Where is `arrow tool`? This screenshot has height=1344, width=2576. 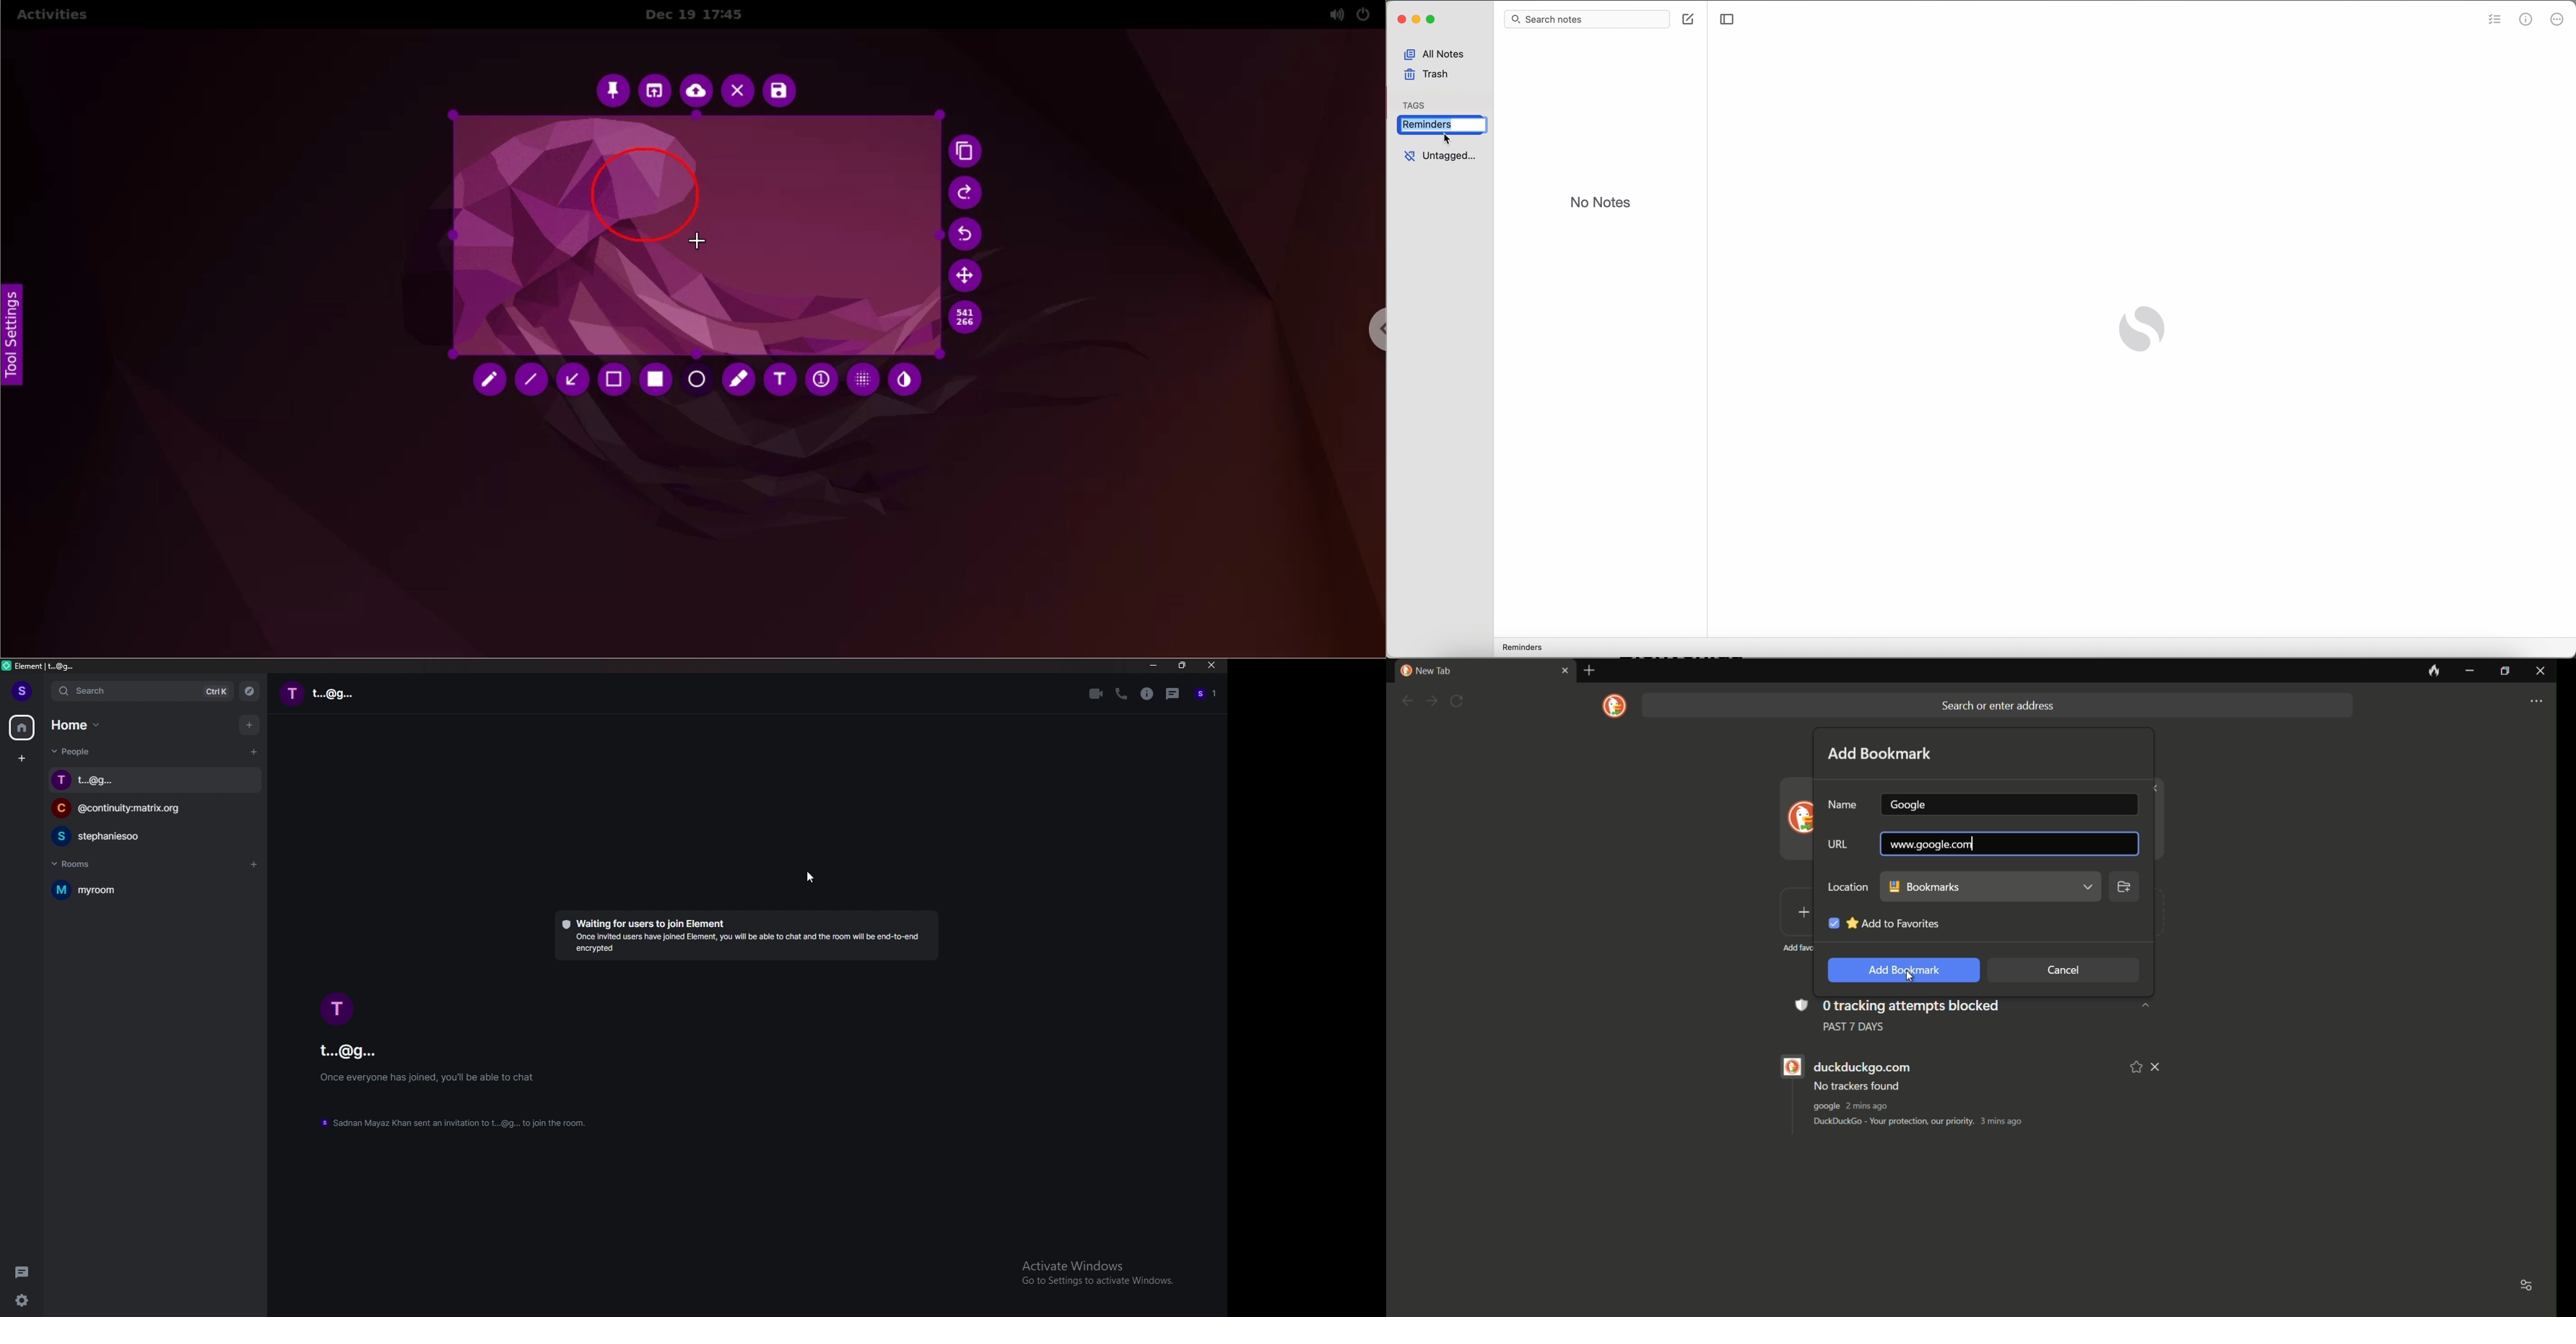
arrow tool is located at coordinates (575, 380).